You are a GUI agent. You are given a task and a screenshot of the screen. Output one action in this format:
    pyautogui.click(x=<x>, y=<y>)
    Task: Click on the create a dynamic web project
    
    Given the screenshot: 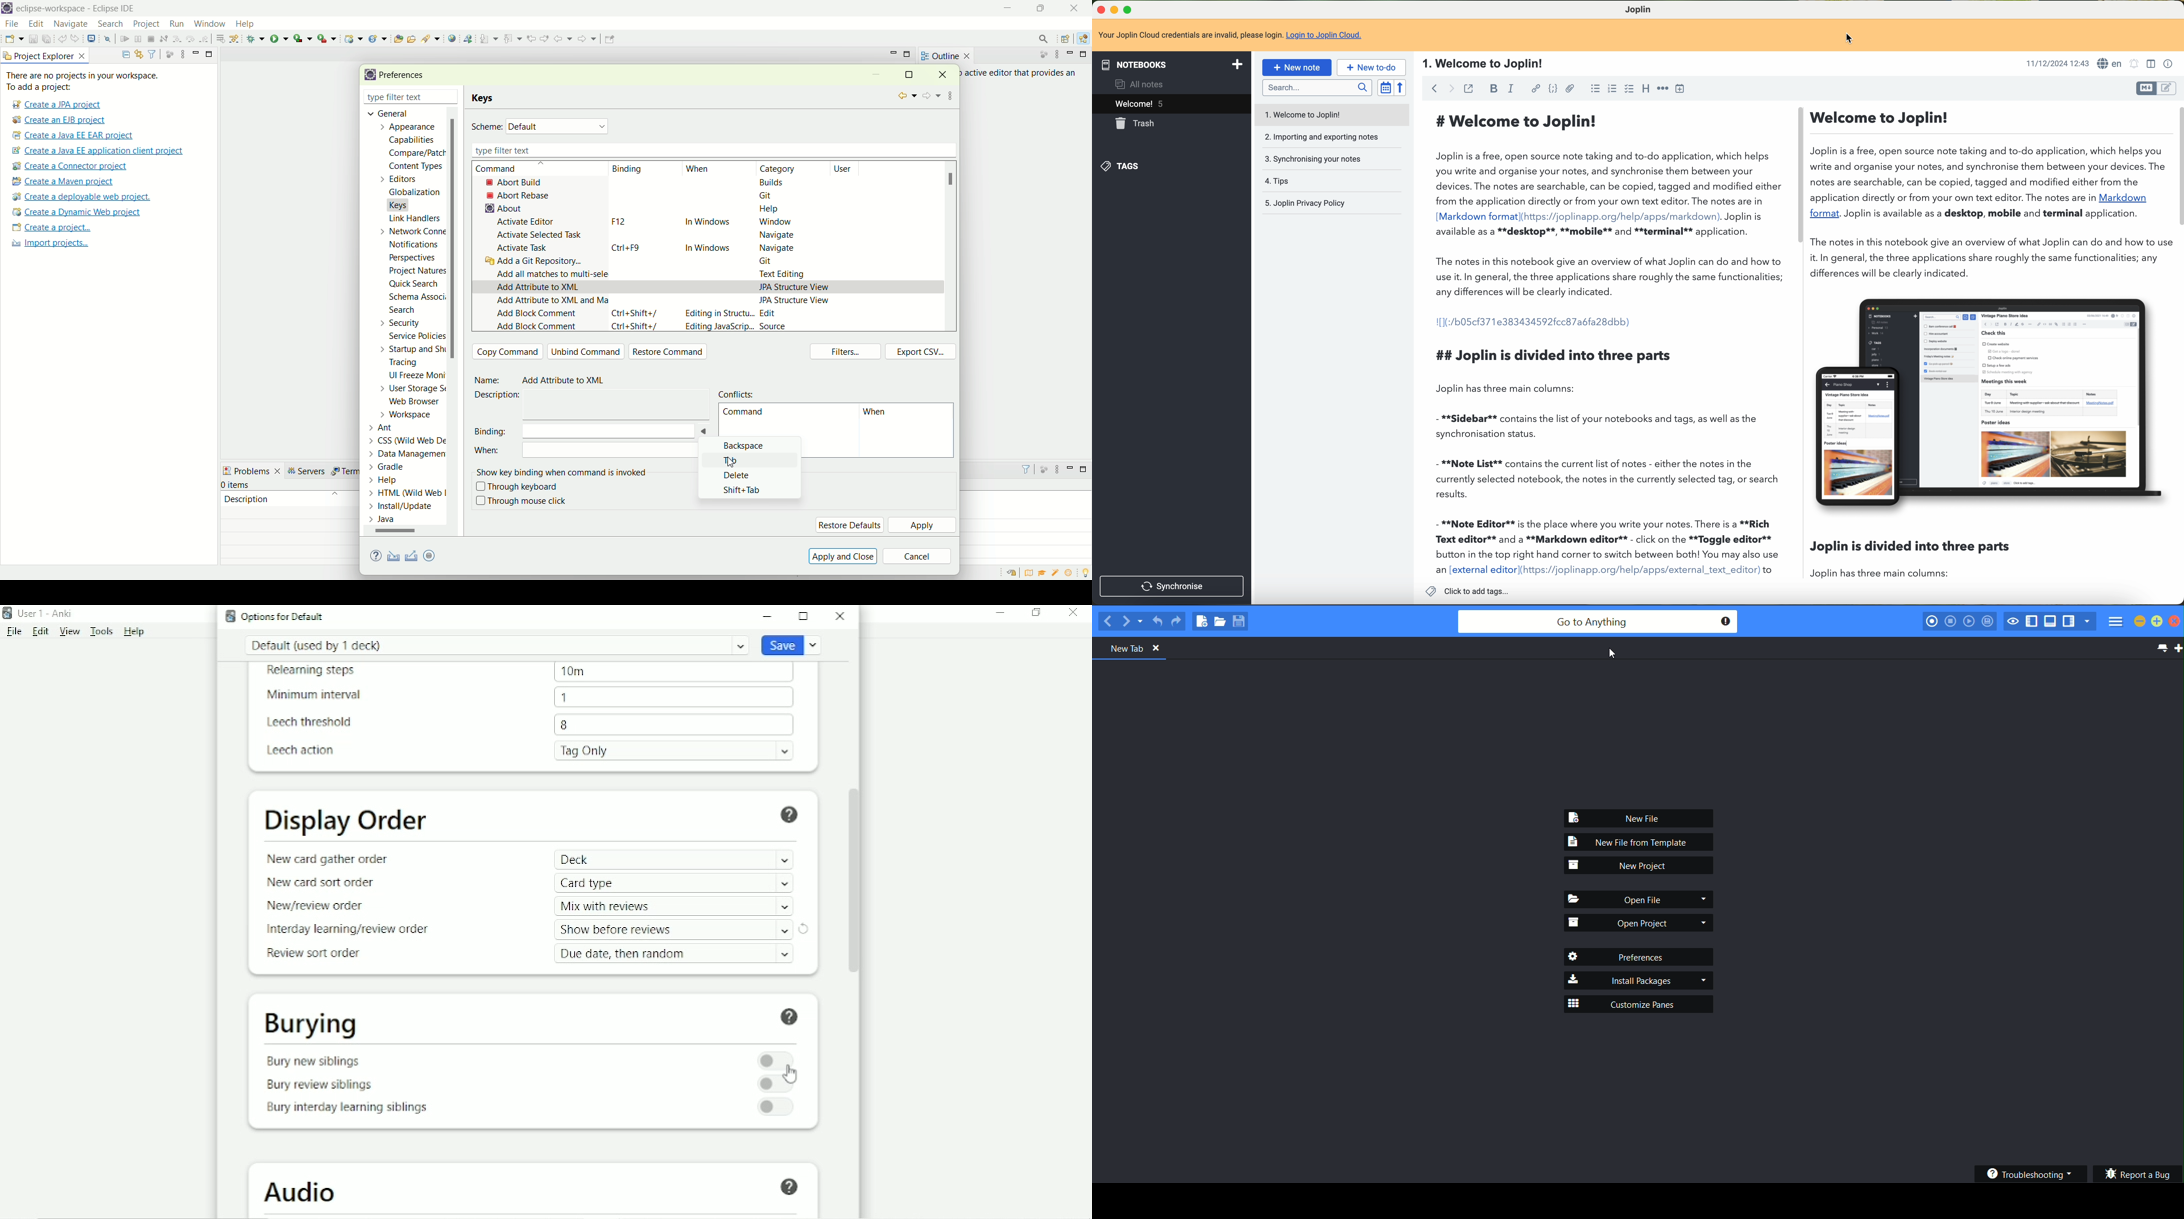 What is the action you would take?
    pyautogui.click(x=76, y=212)
    